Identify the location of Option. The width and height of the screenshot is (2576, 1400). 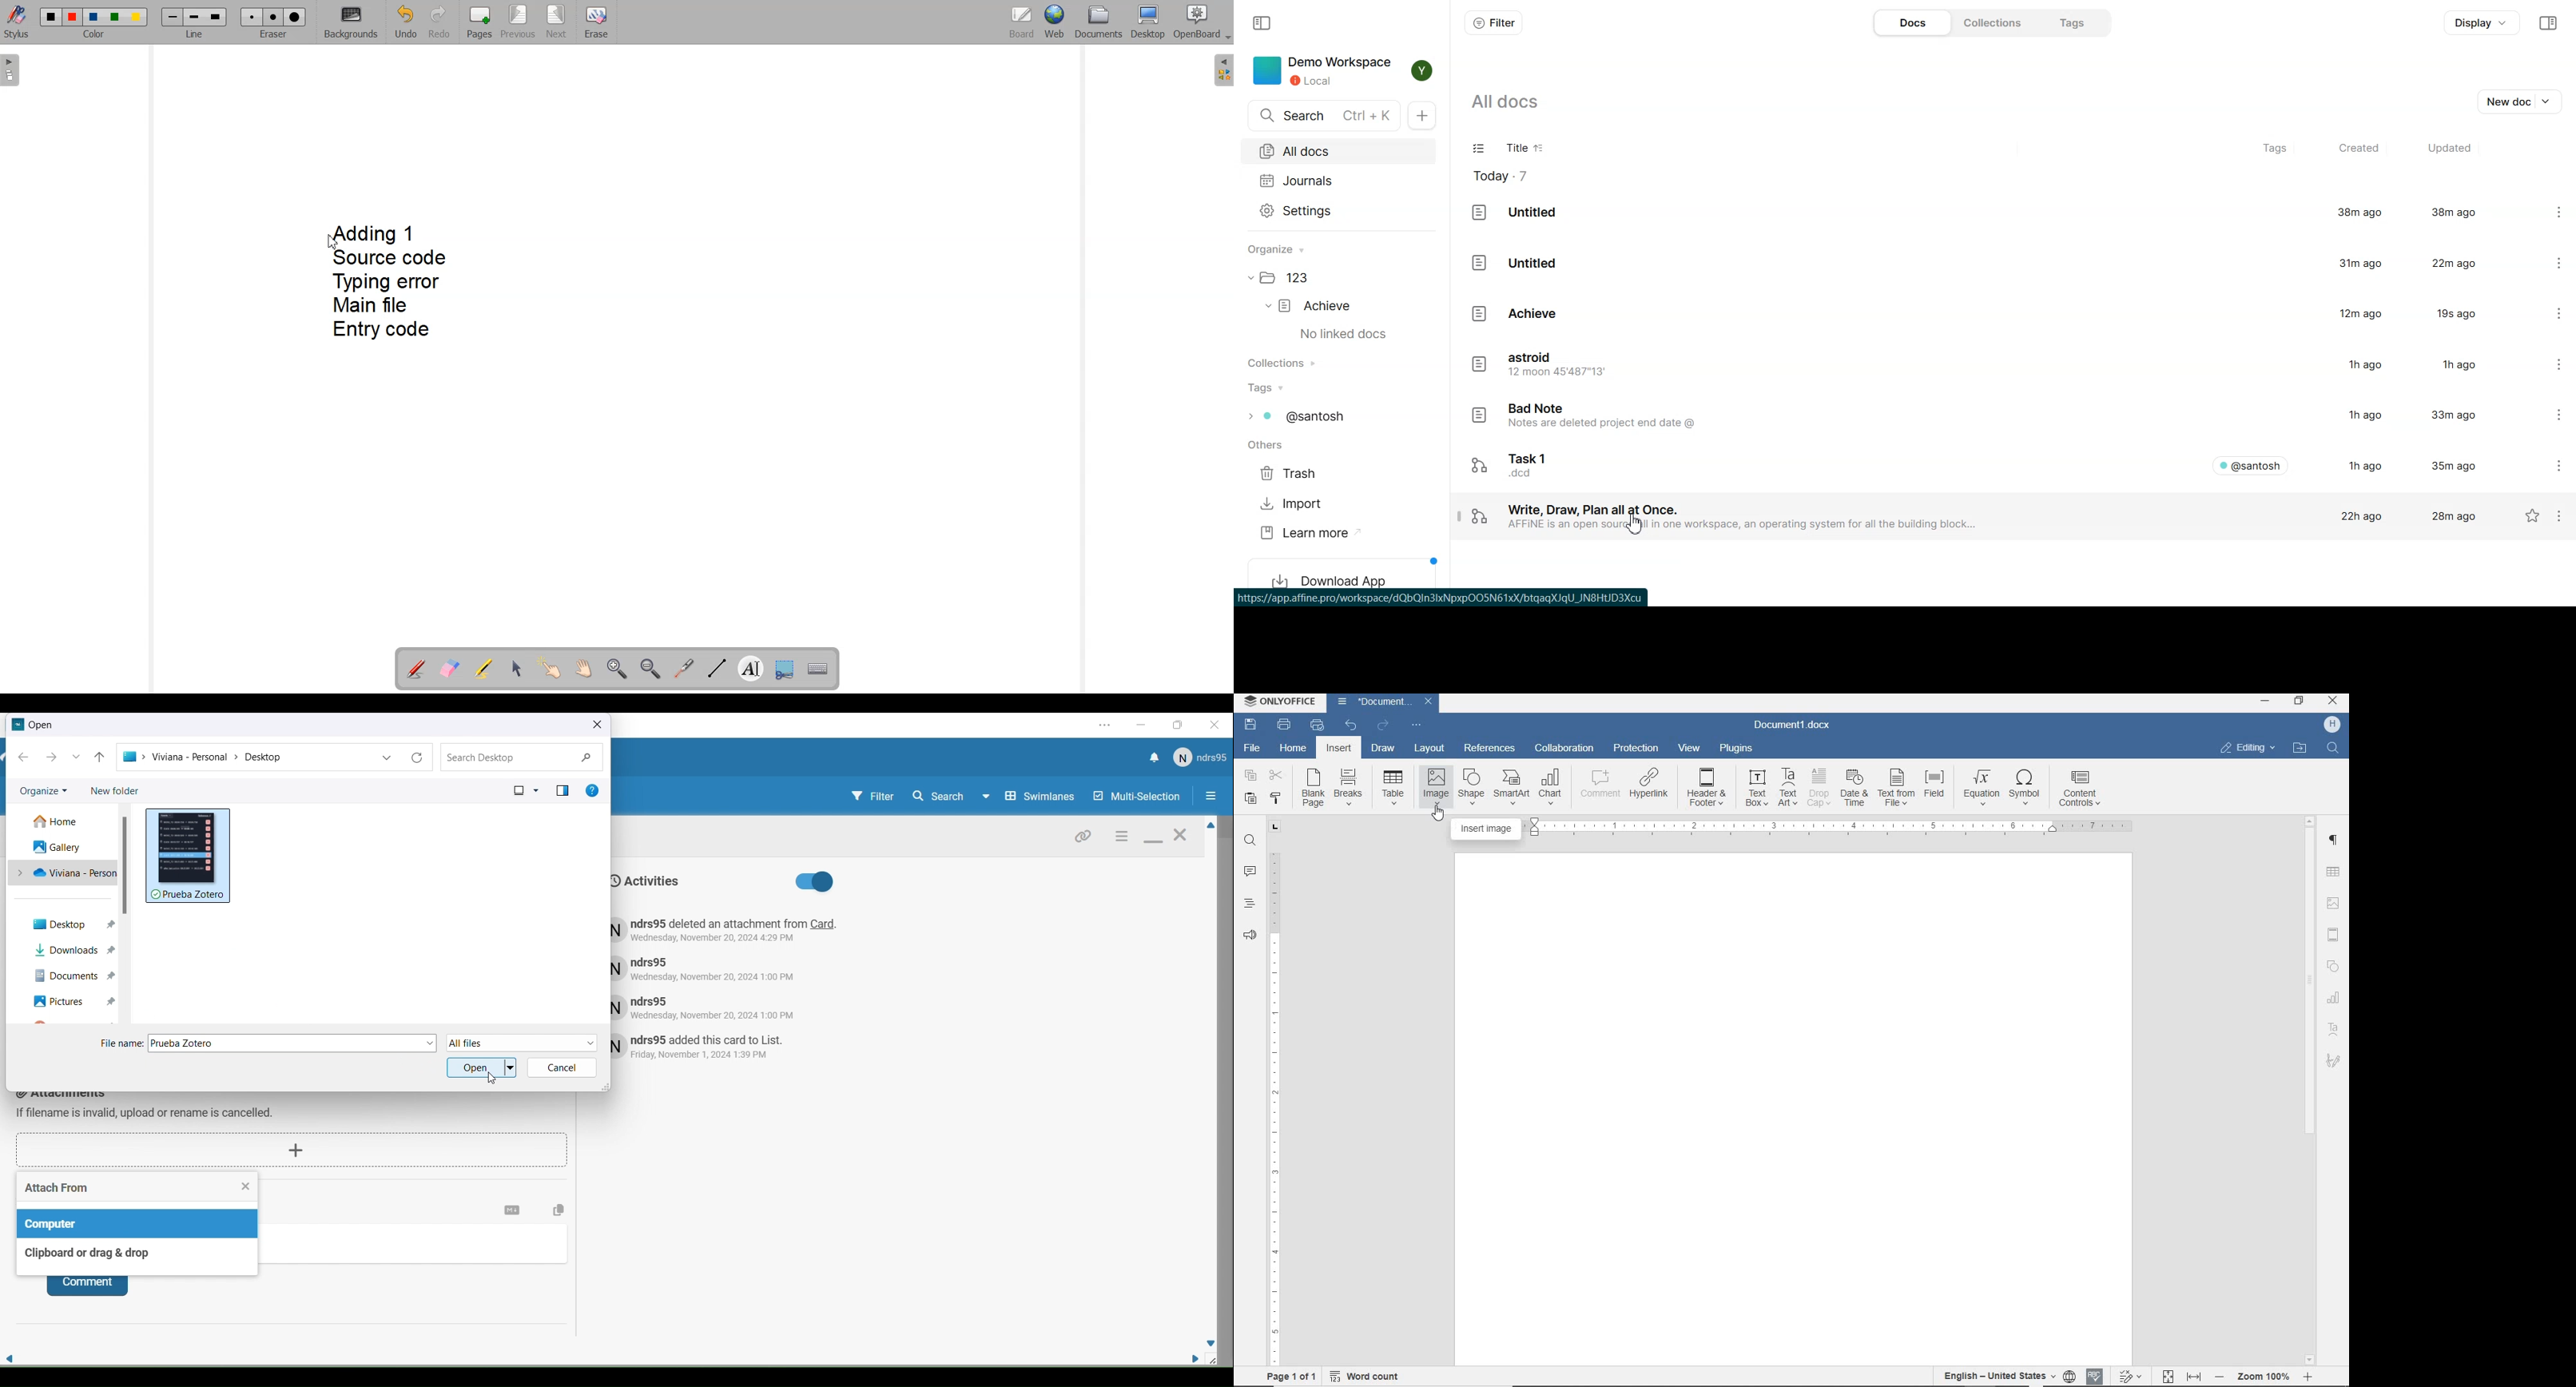
(1209, 798).